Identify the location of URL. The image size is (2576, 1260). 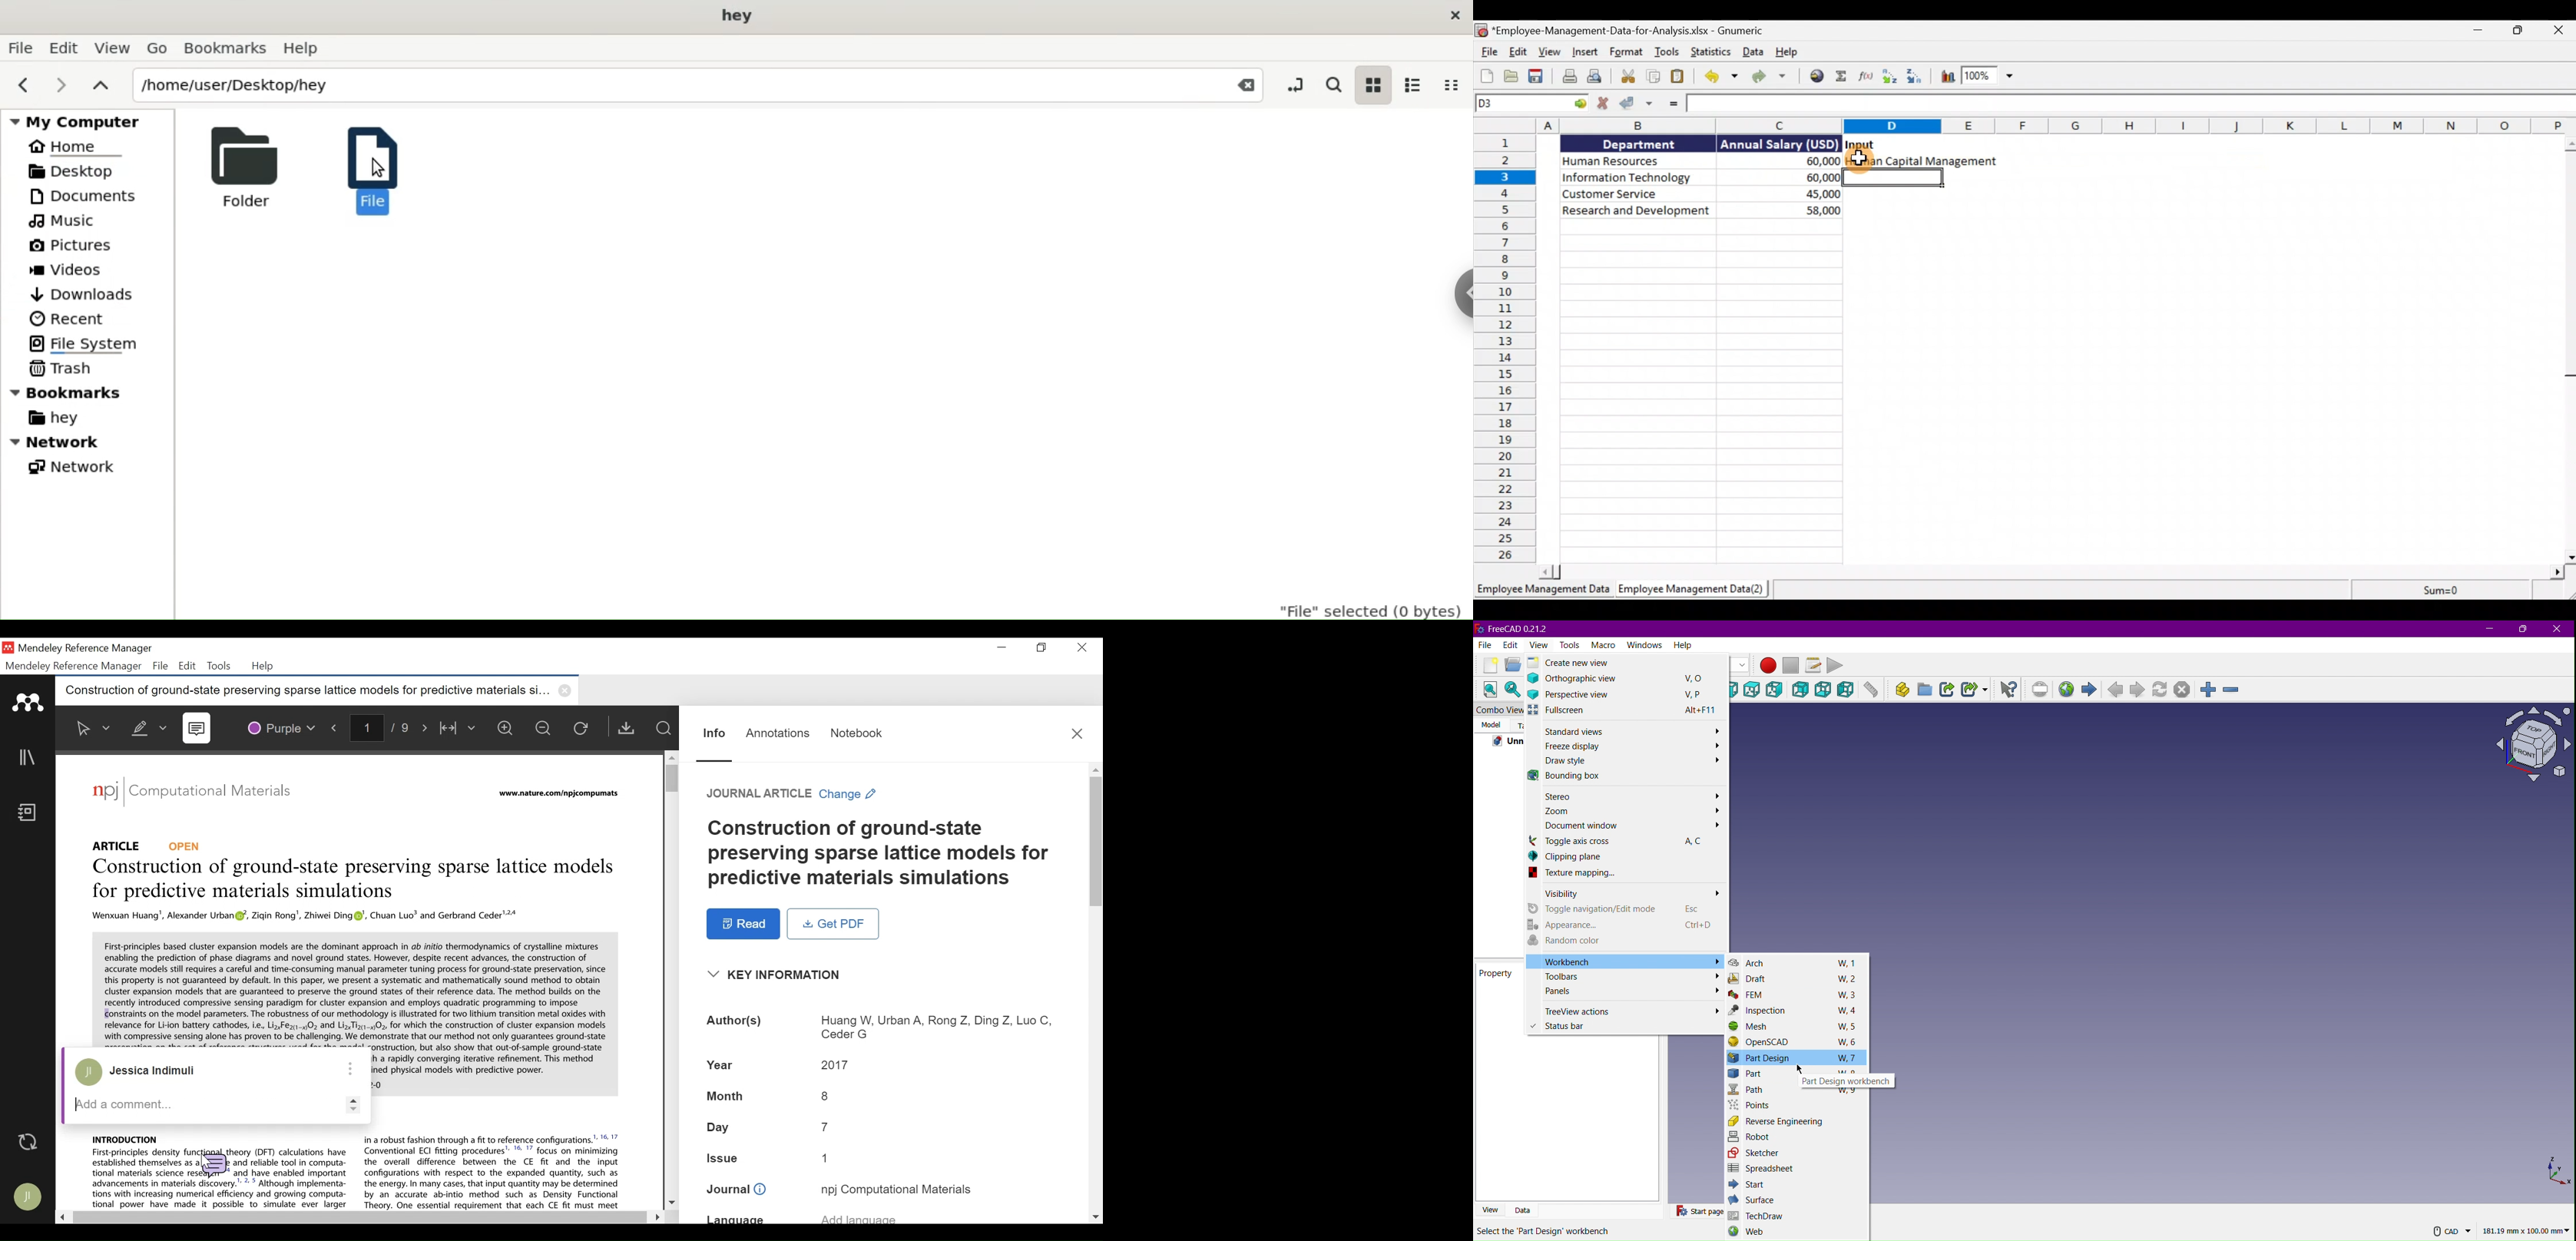
(557, 795).